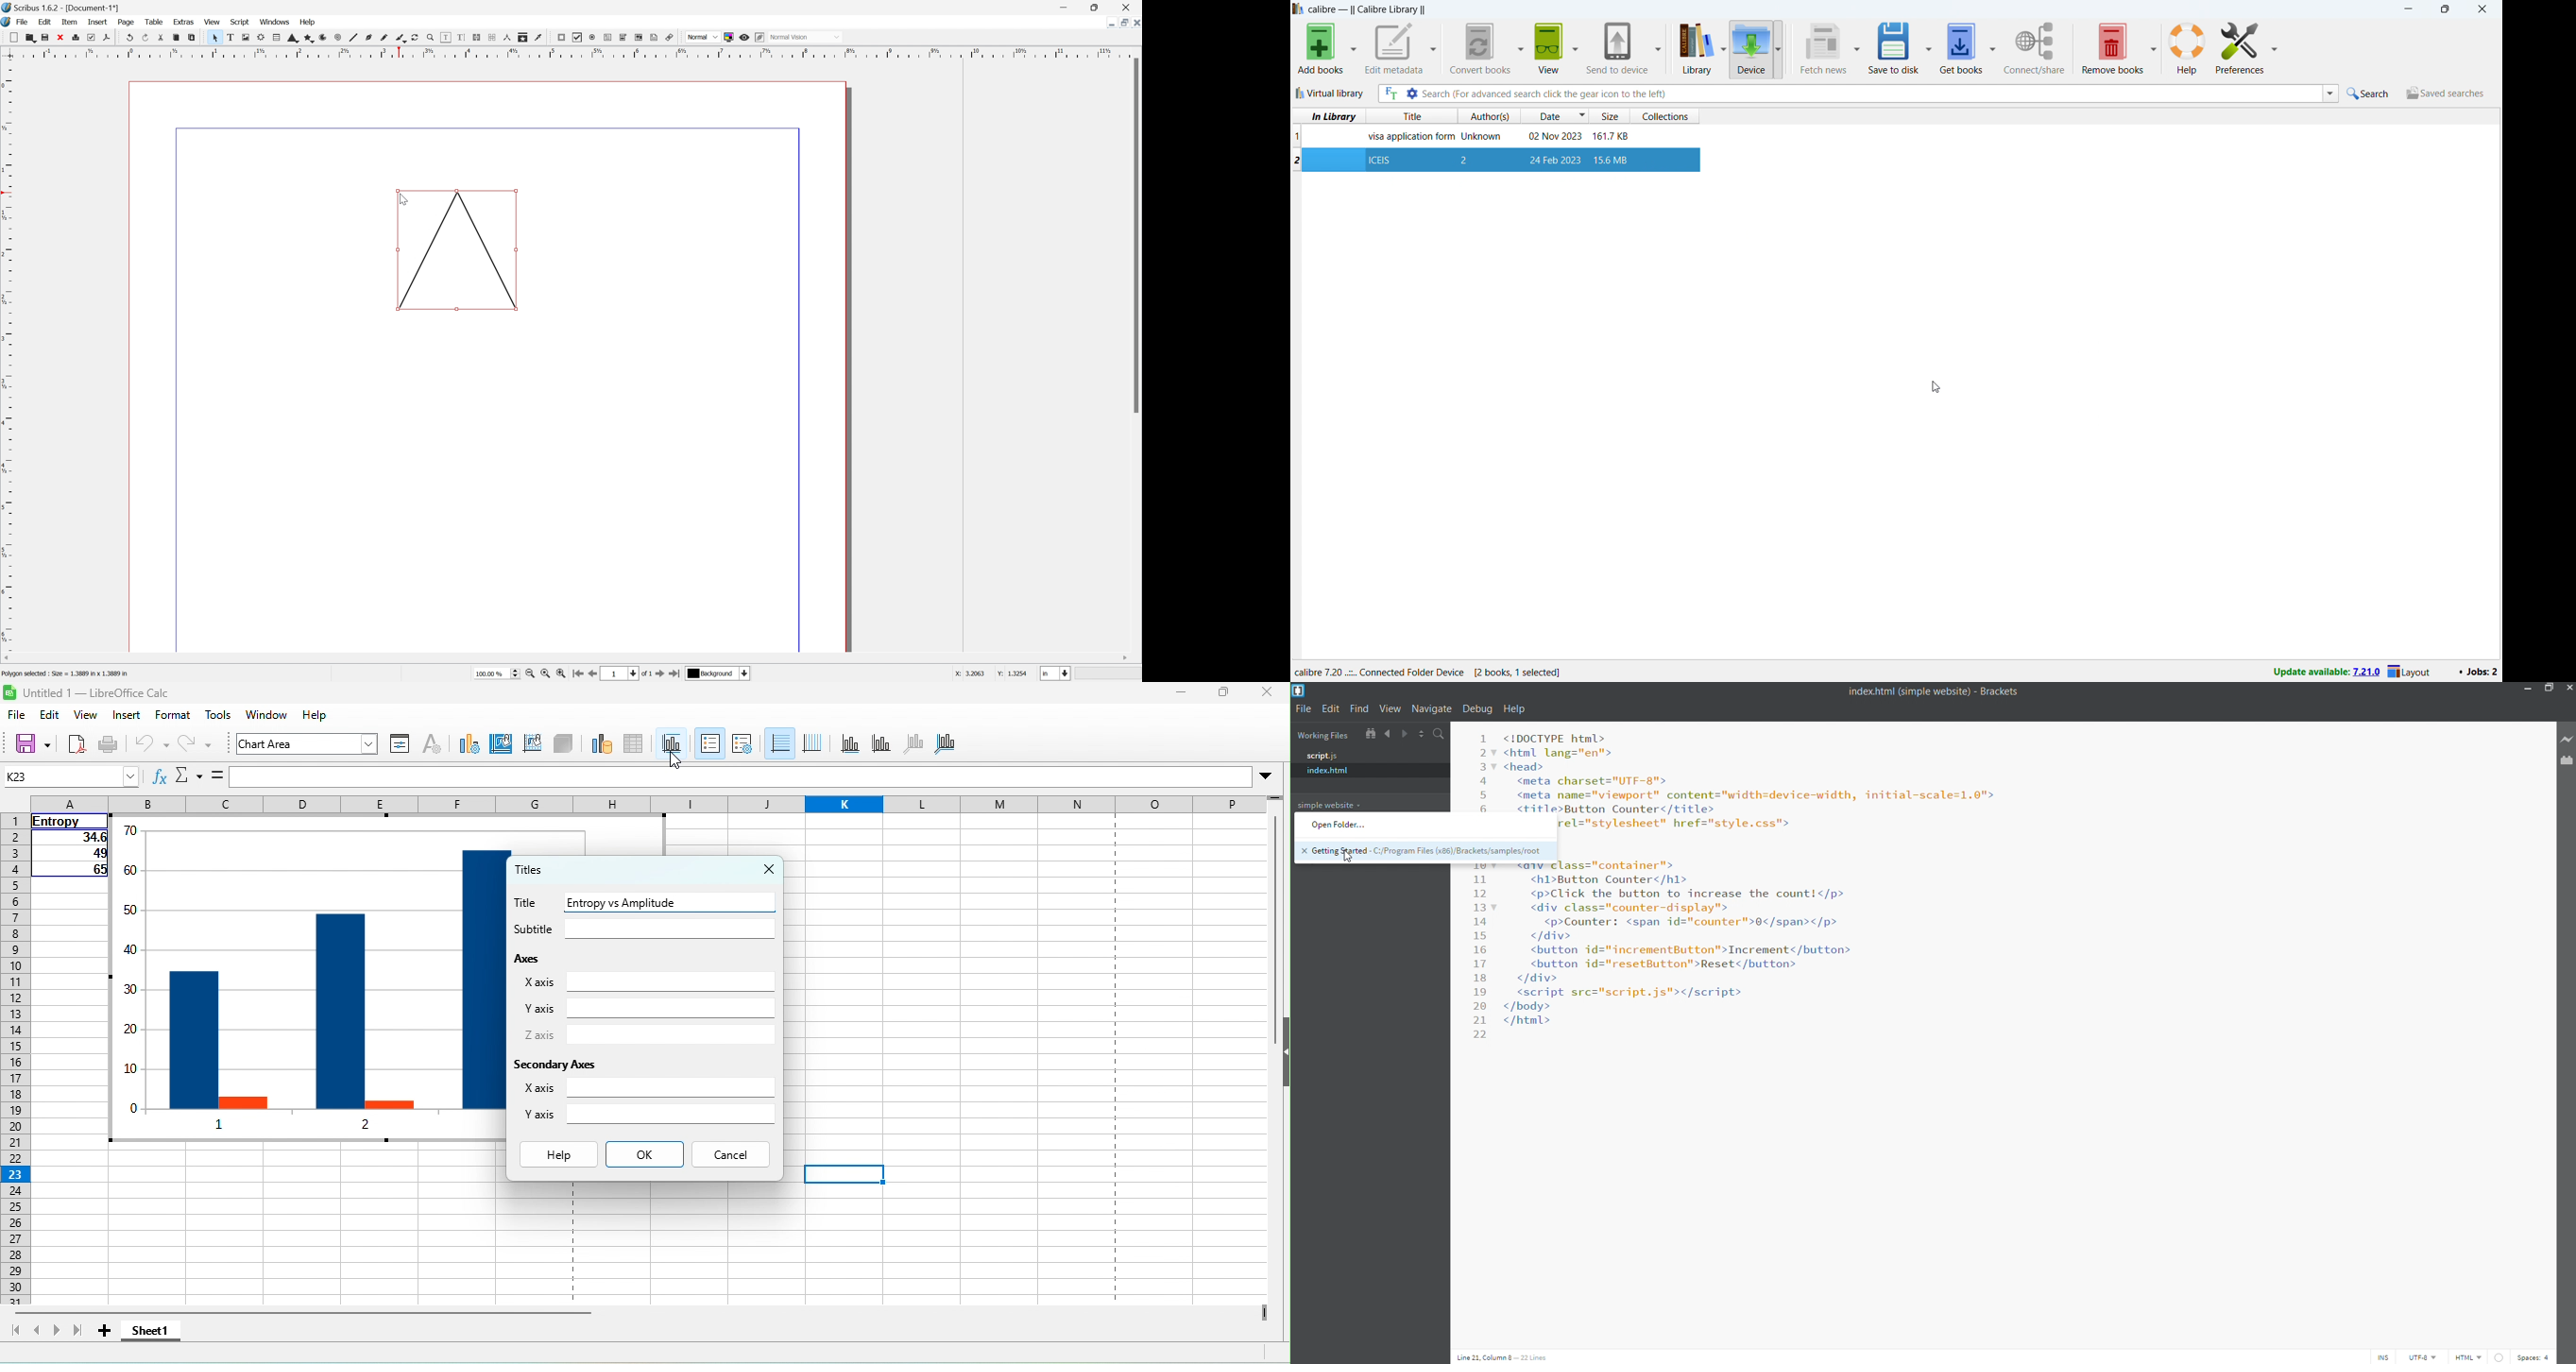 This screenshot has width=2576, height=1372. Describe the element at coordinates (1994, 46) in the screenshot. I see `get books options` at that location.